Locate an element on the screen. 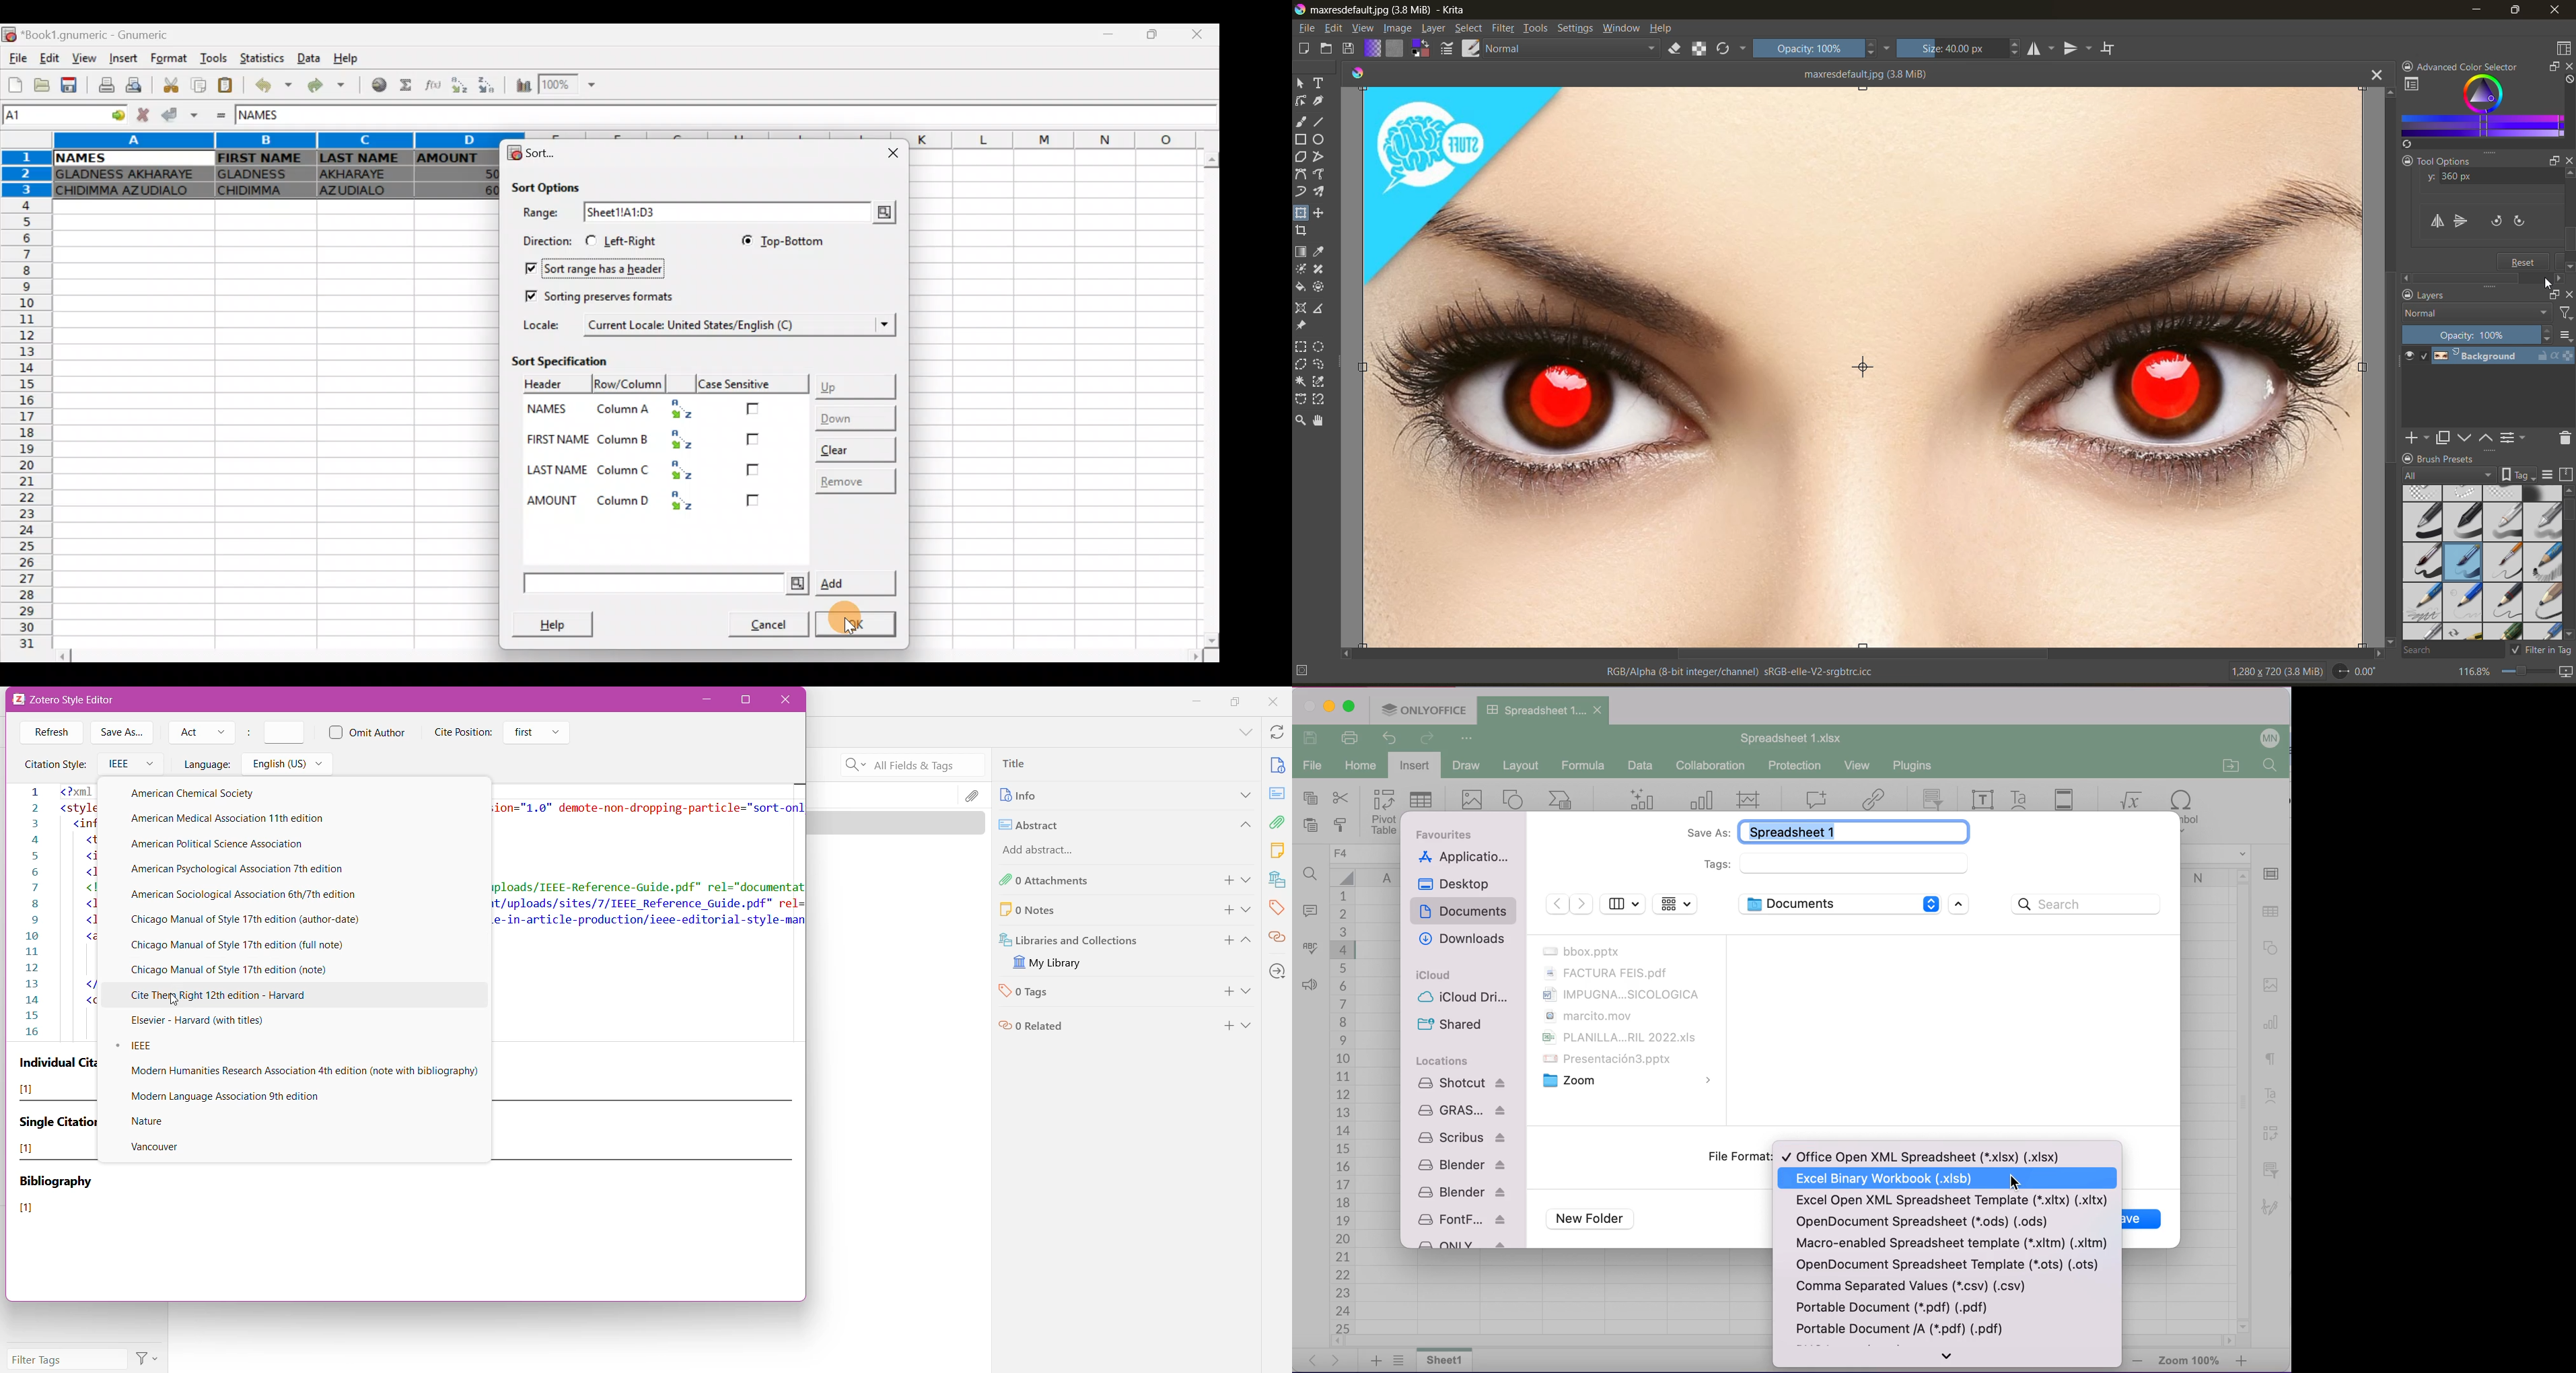  Close is located at coordinates (1202, 34).